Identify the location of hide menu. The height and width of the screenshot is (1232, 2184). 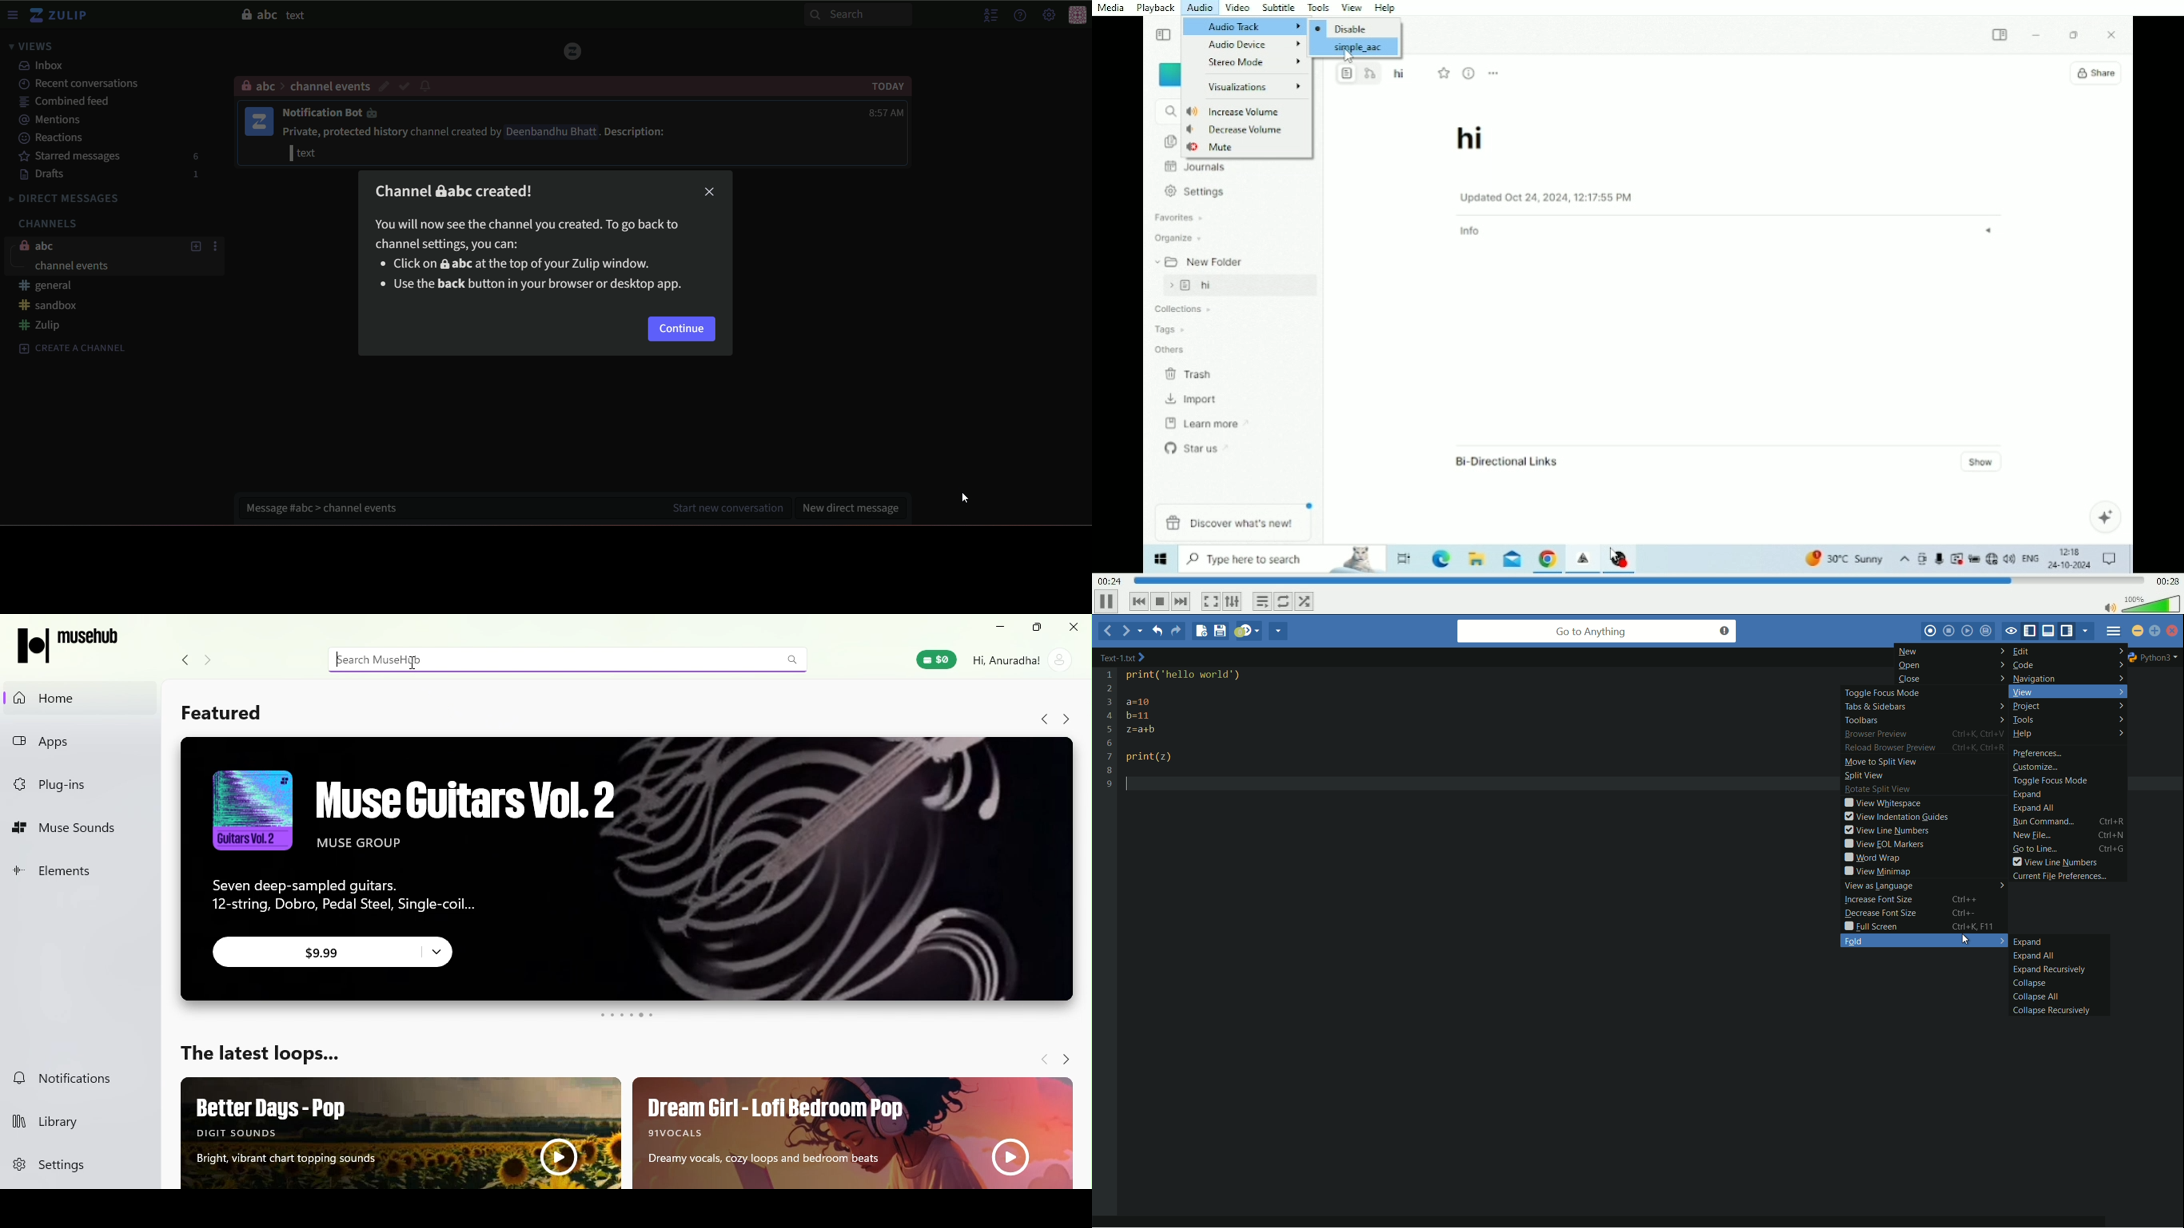
(989, 16).